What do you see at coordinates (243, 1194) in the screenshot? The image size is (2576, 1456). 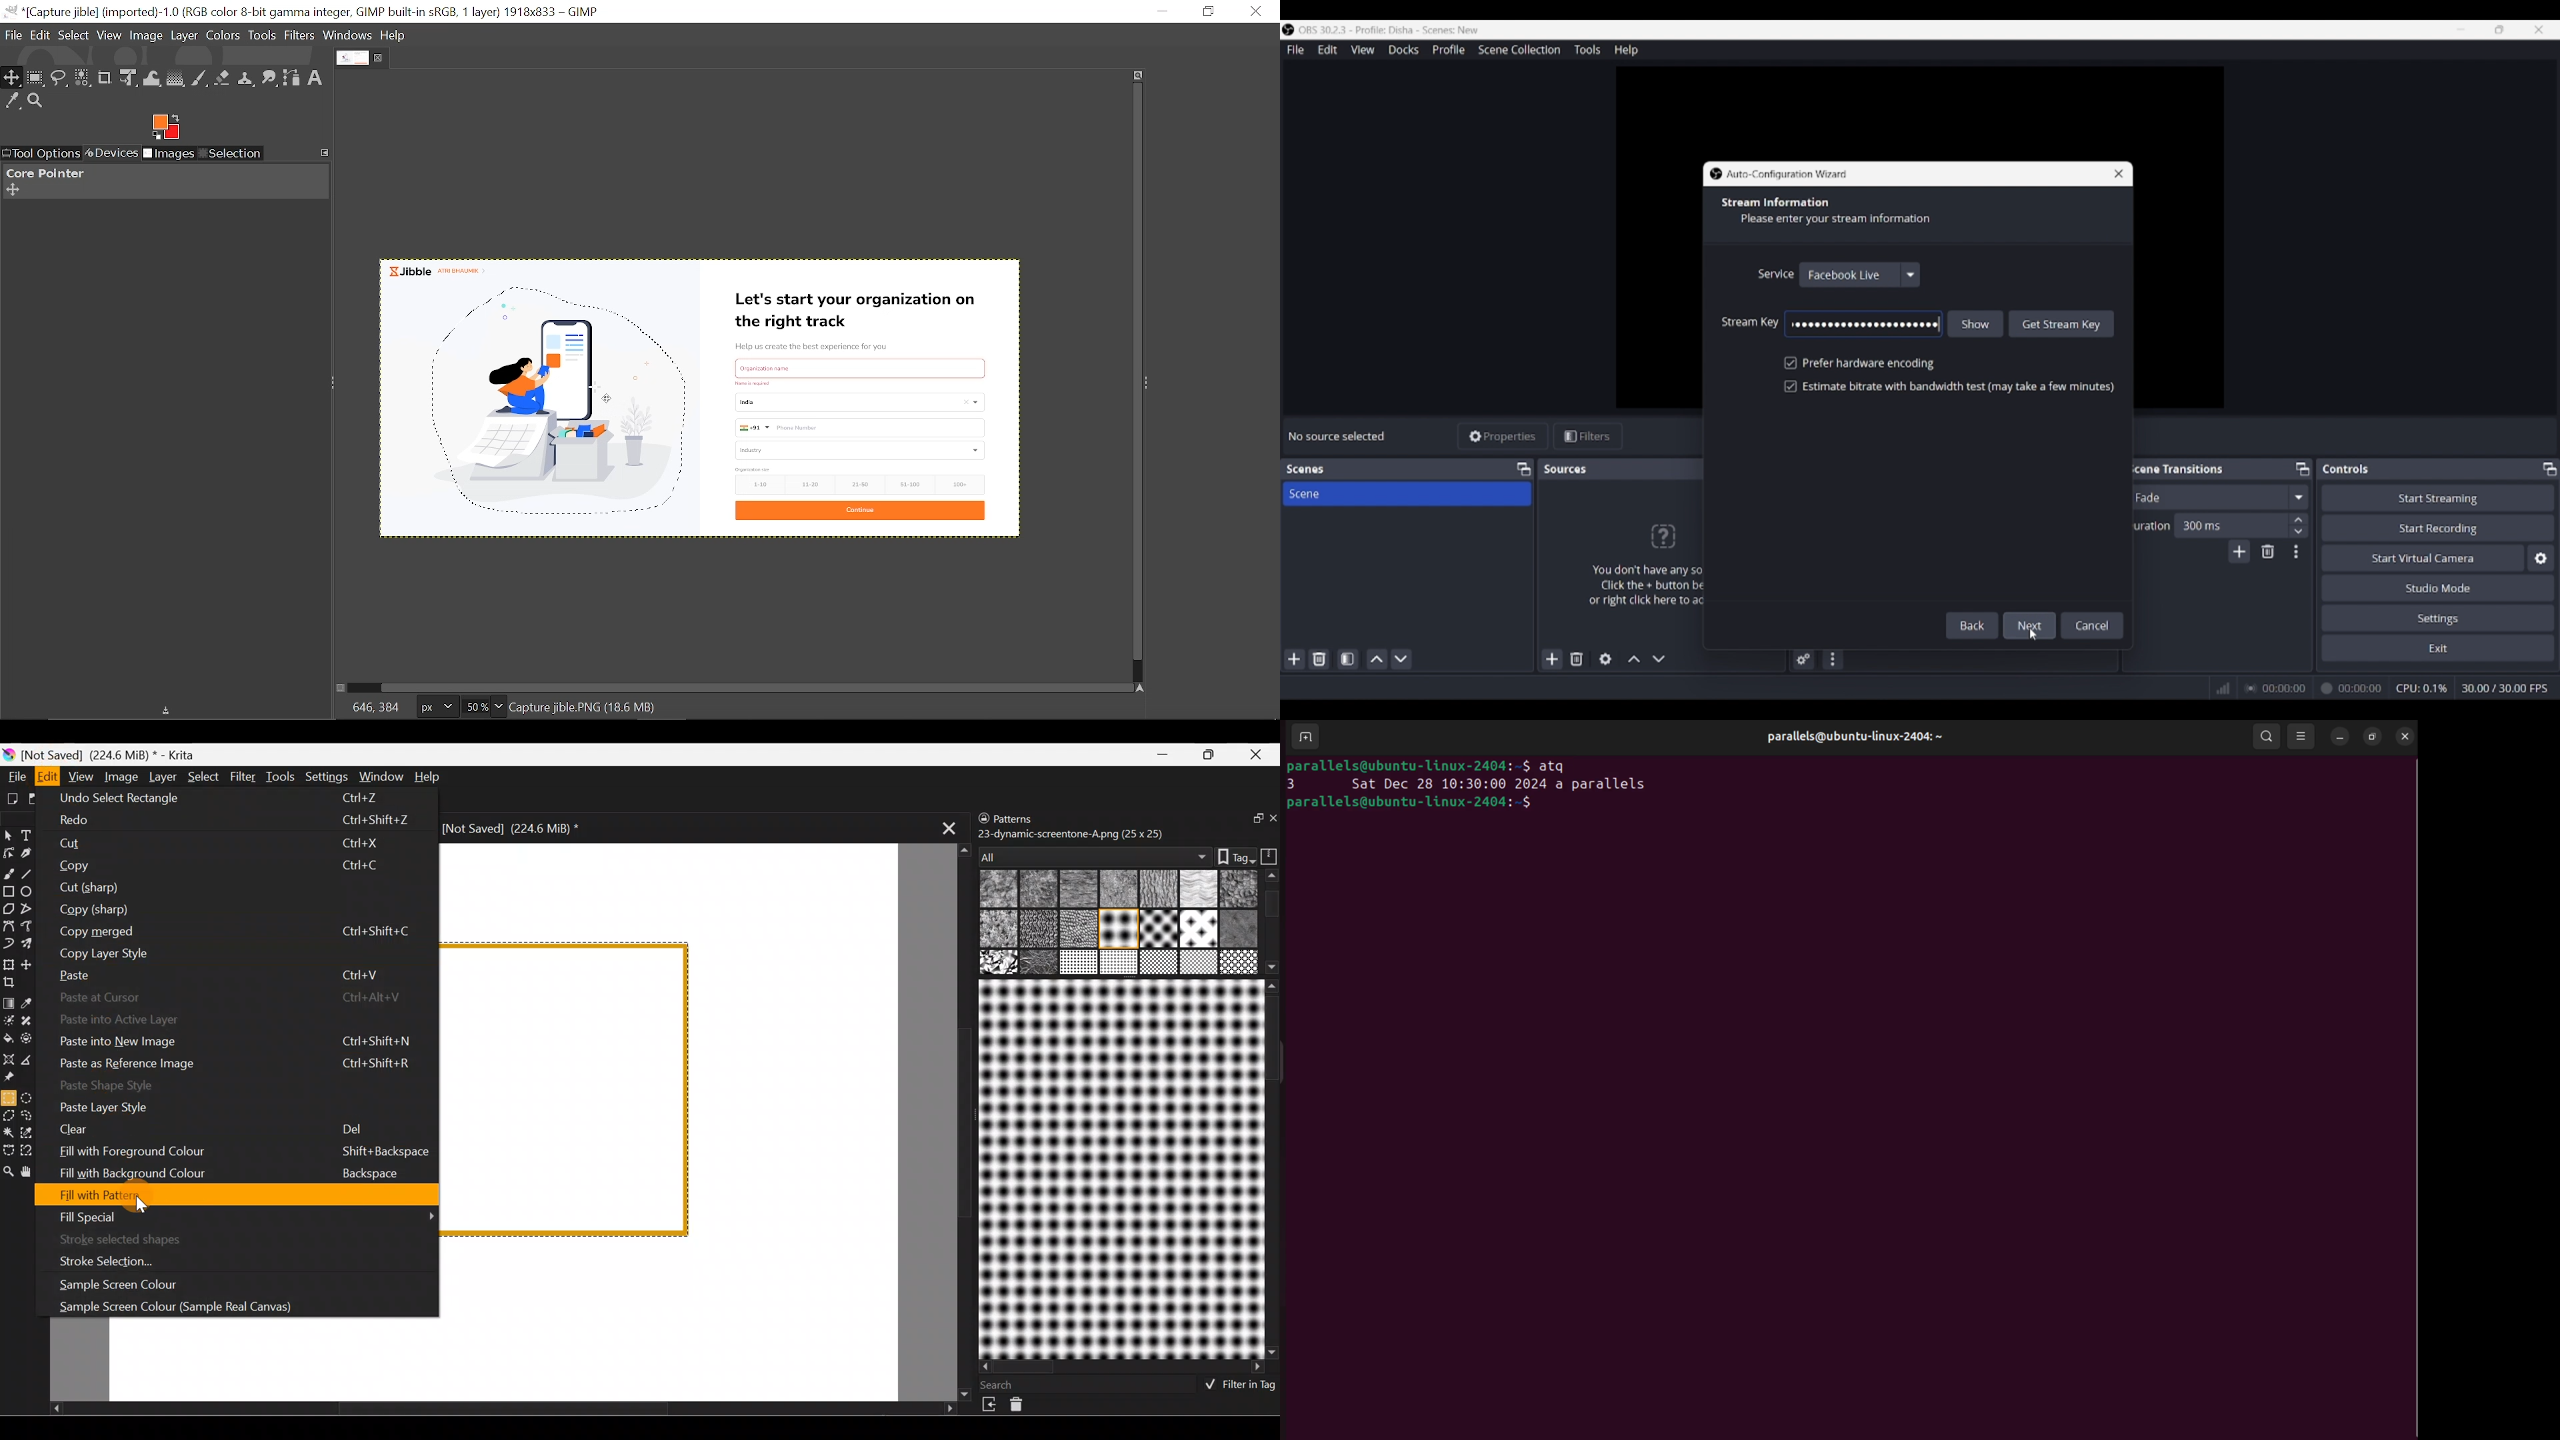 I see `Fill with pattern` at bounding box center [243, 1194].